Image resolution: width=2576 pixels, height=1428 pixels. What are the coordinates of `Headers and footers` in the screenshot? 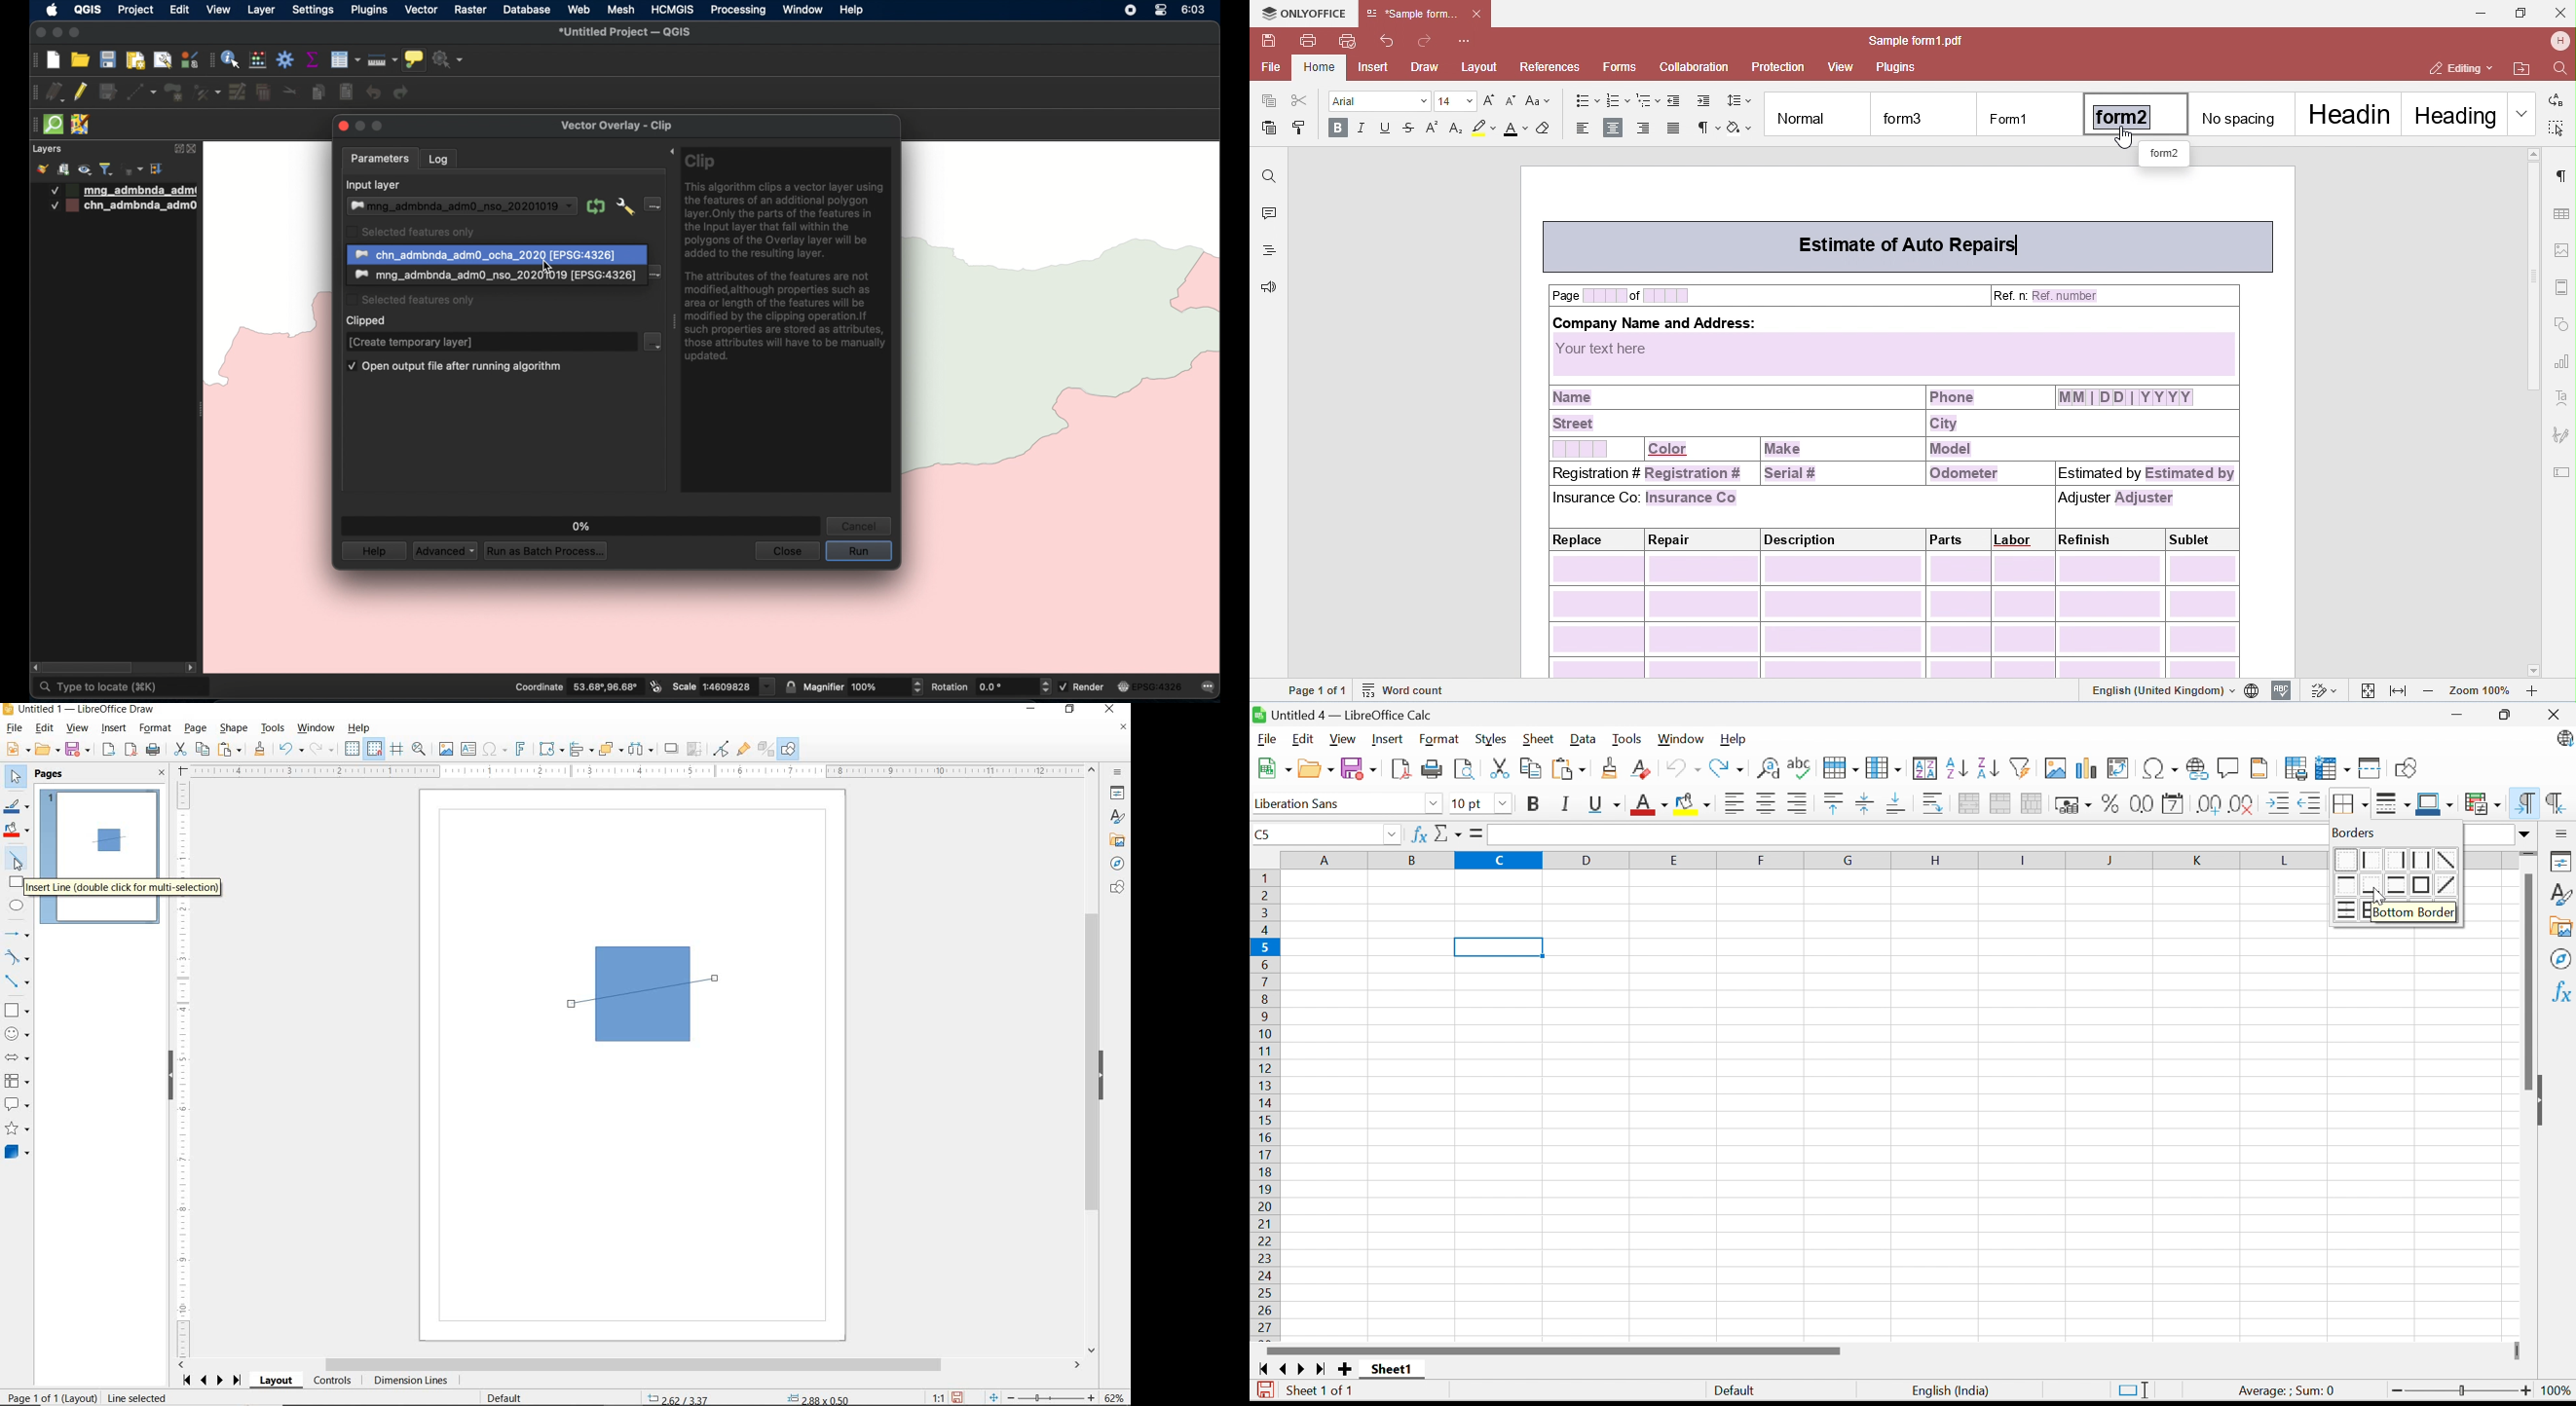 It's located at (2259, 767).